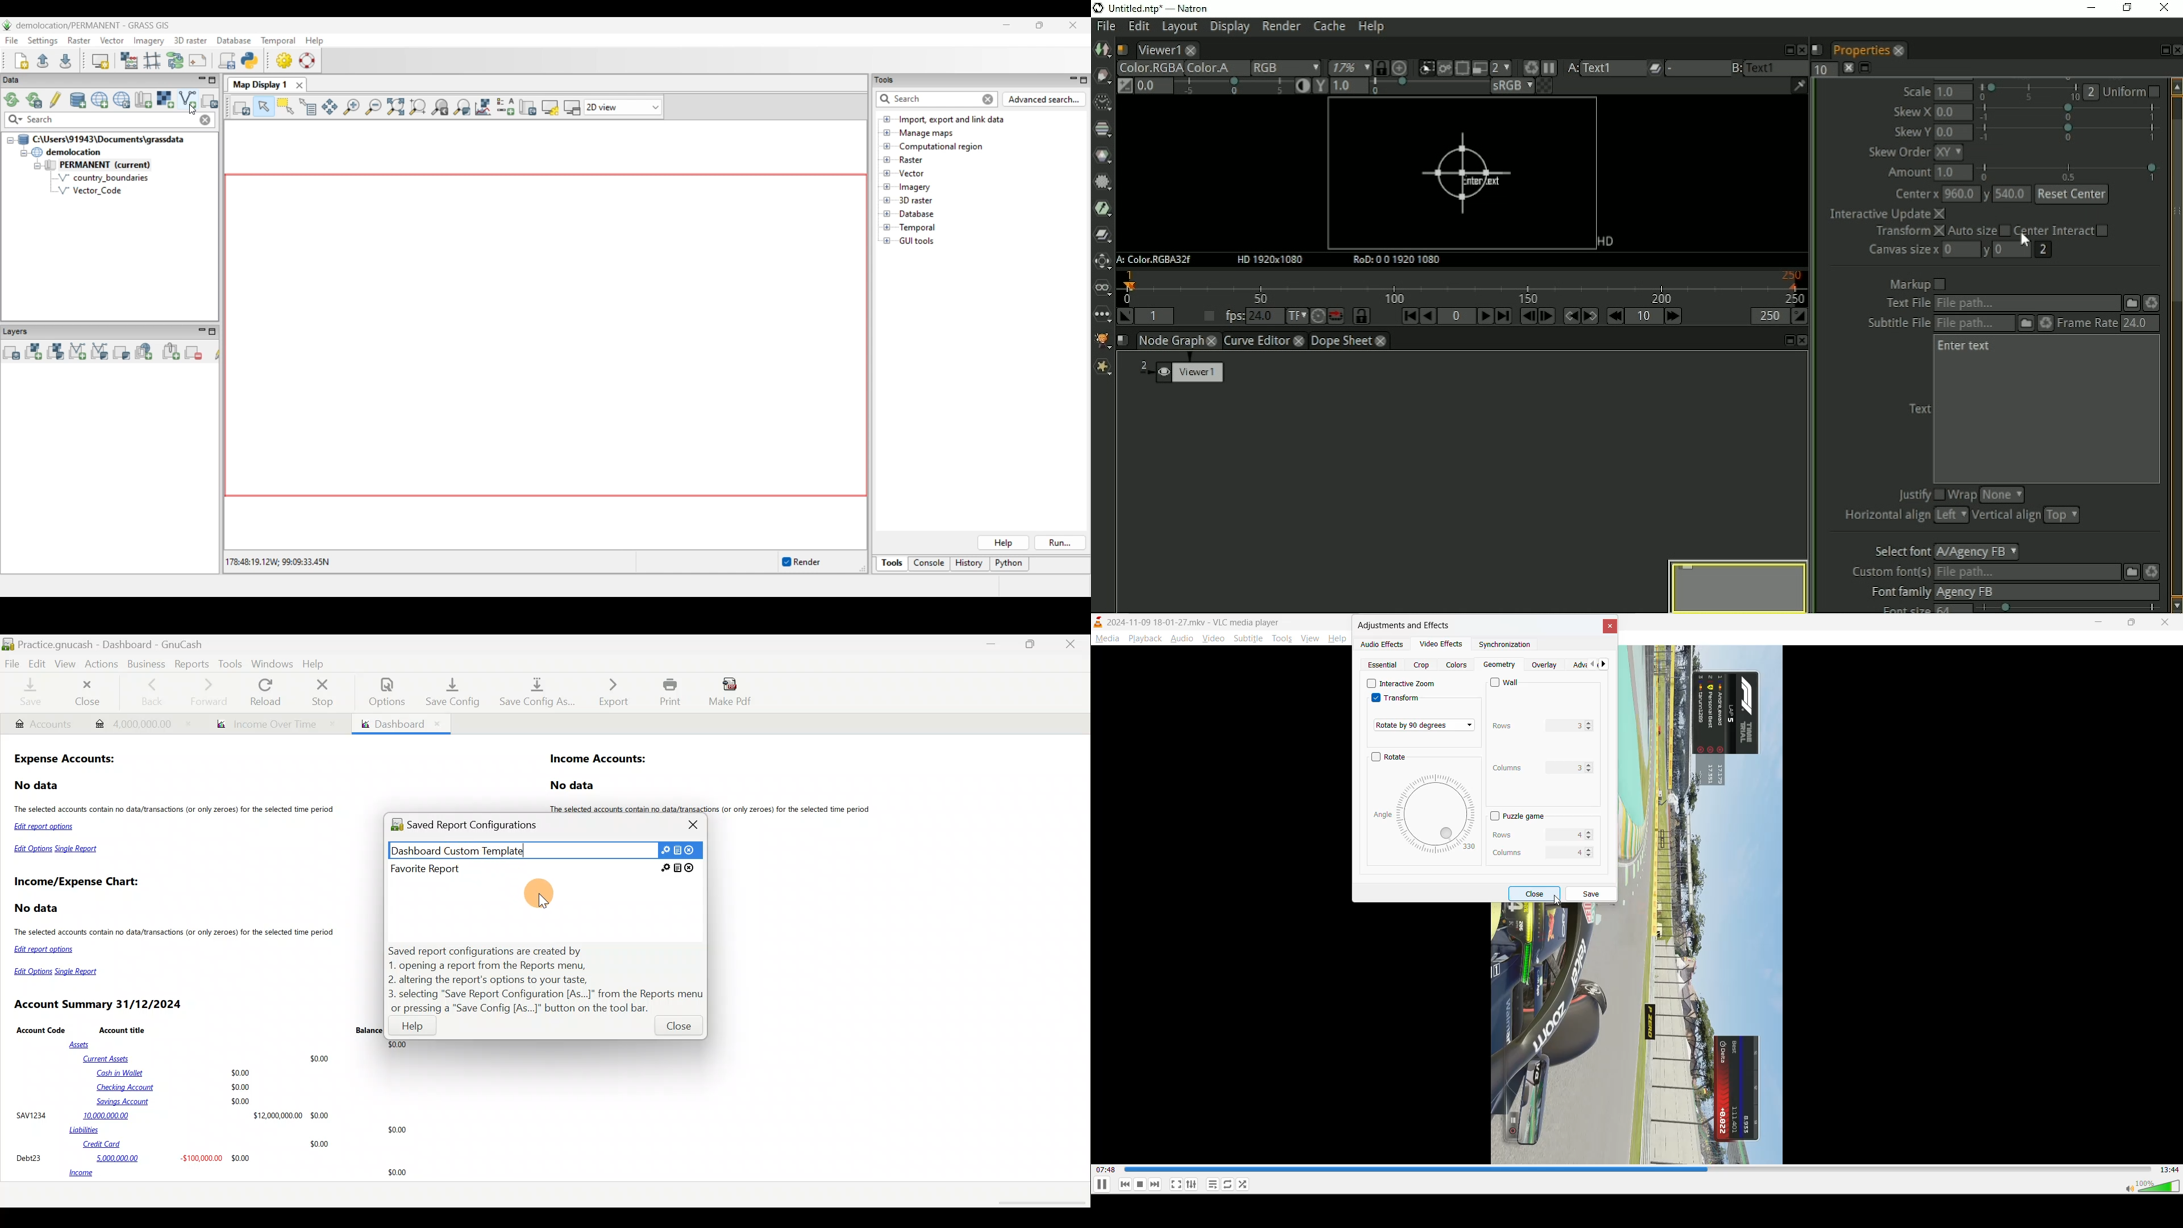 This screenshot has height=1232, width=2184. Describe the element at coordinates (1590, 729) in the screenshot. I see `Decrease` at that location.